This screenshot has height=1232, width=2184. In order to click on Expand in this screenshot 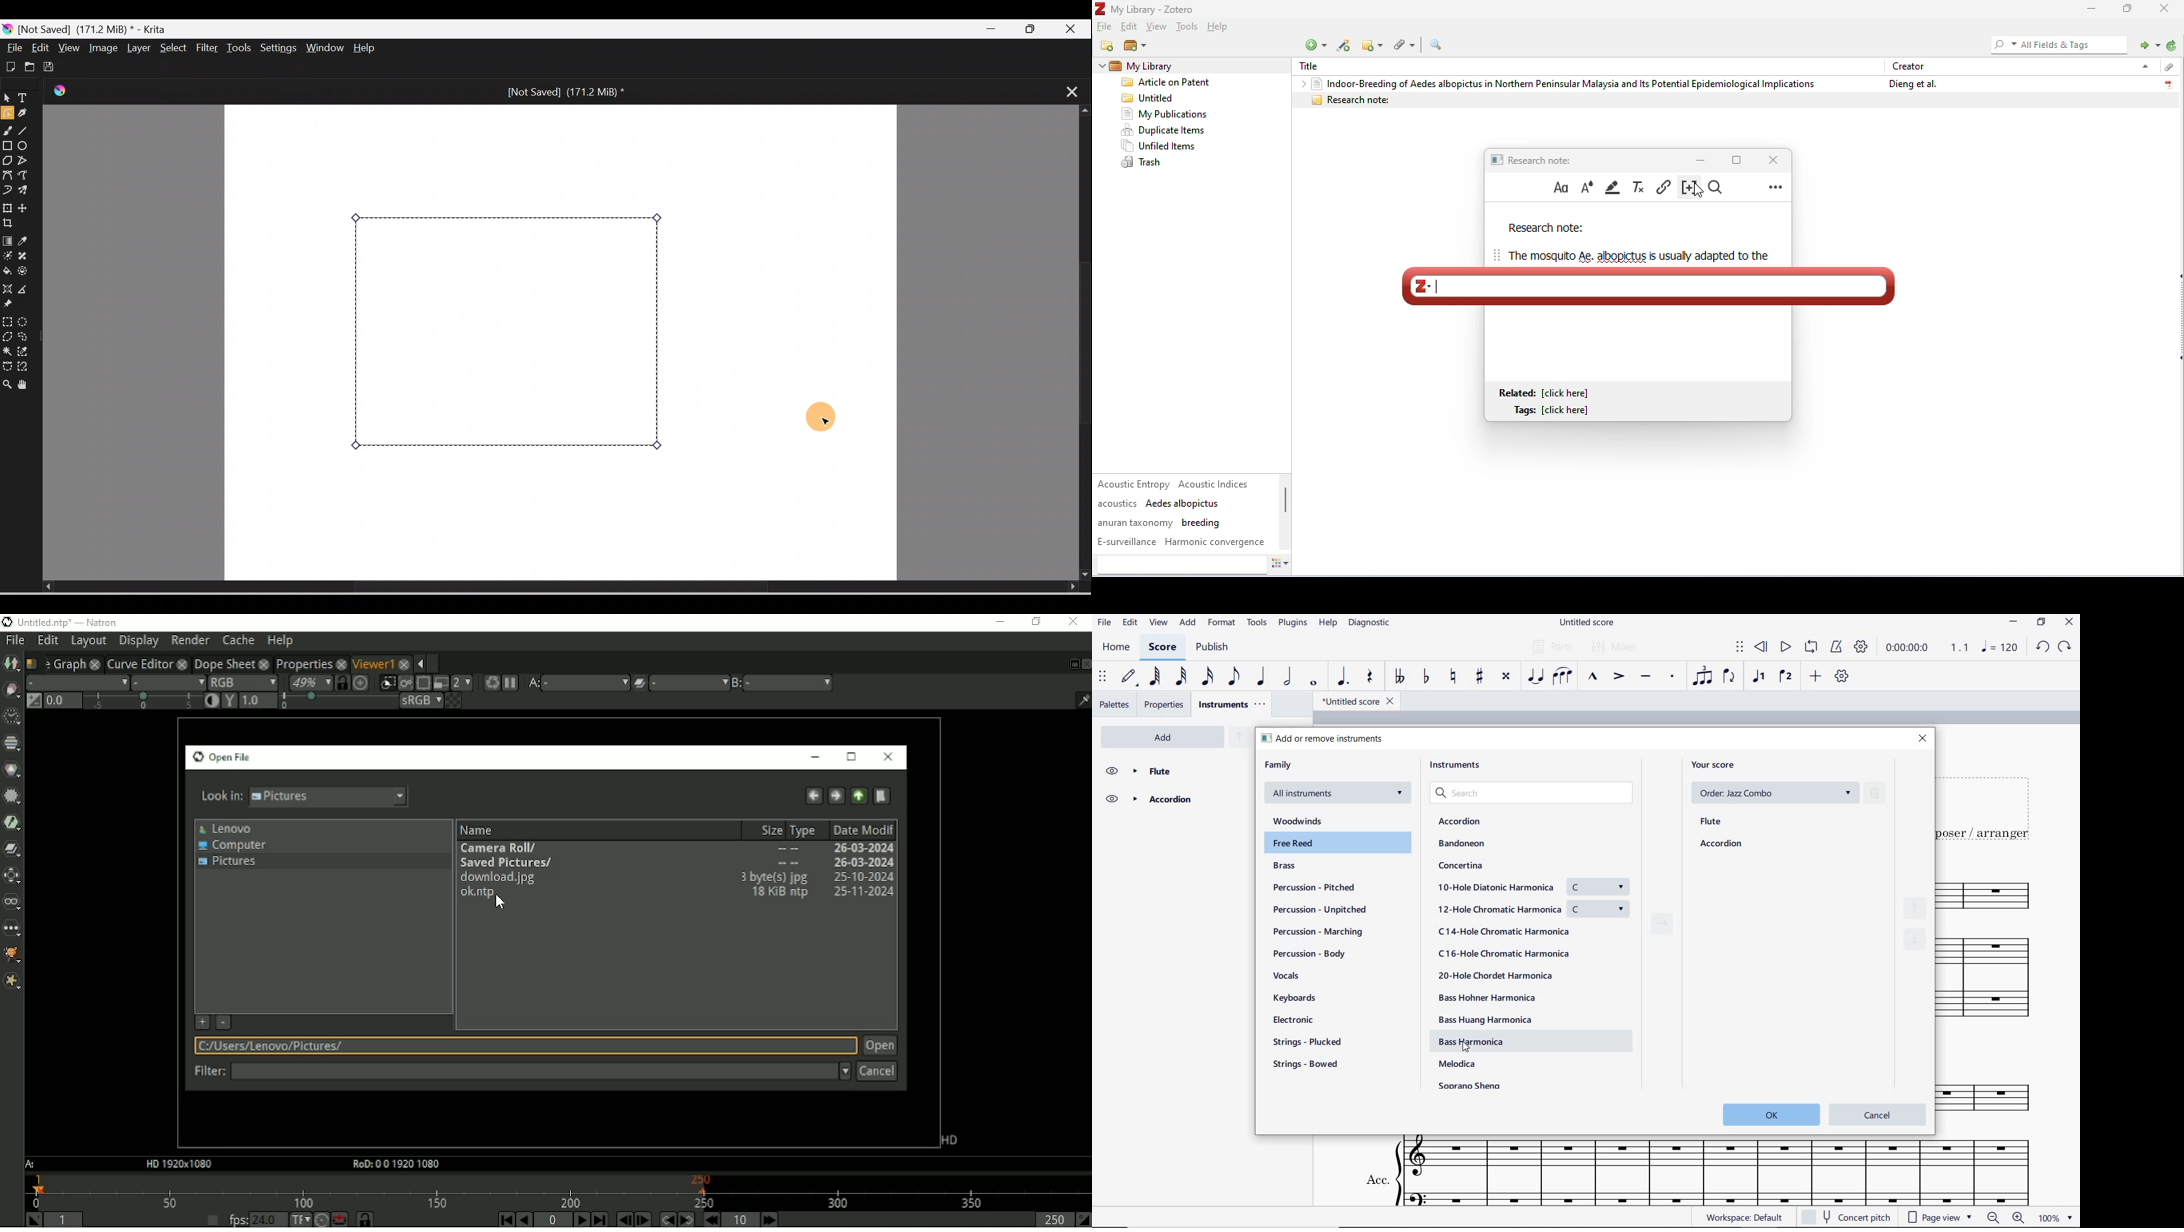, I will do `click(435, 663)`.